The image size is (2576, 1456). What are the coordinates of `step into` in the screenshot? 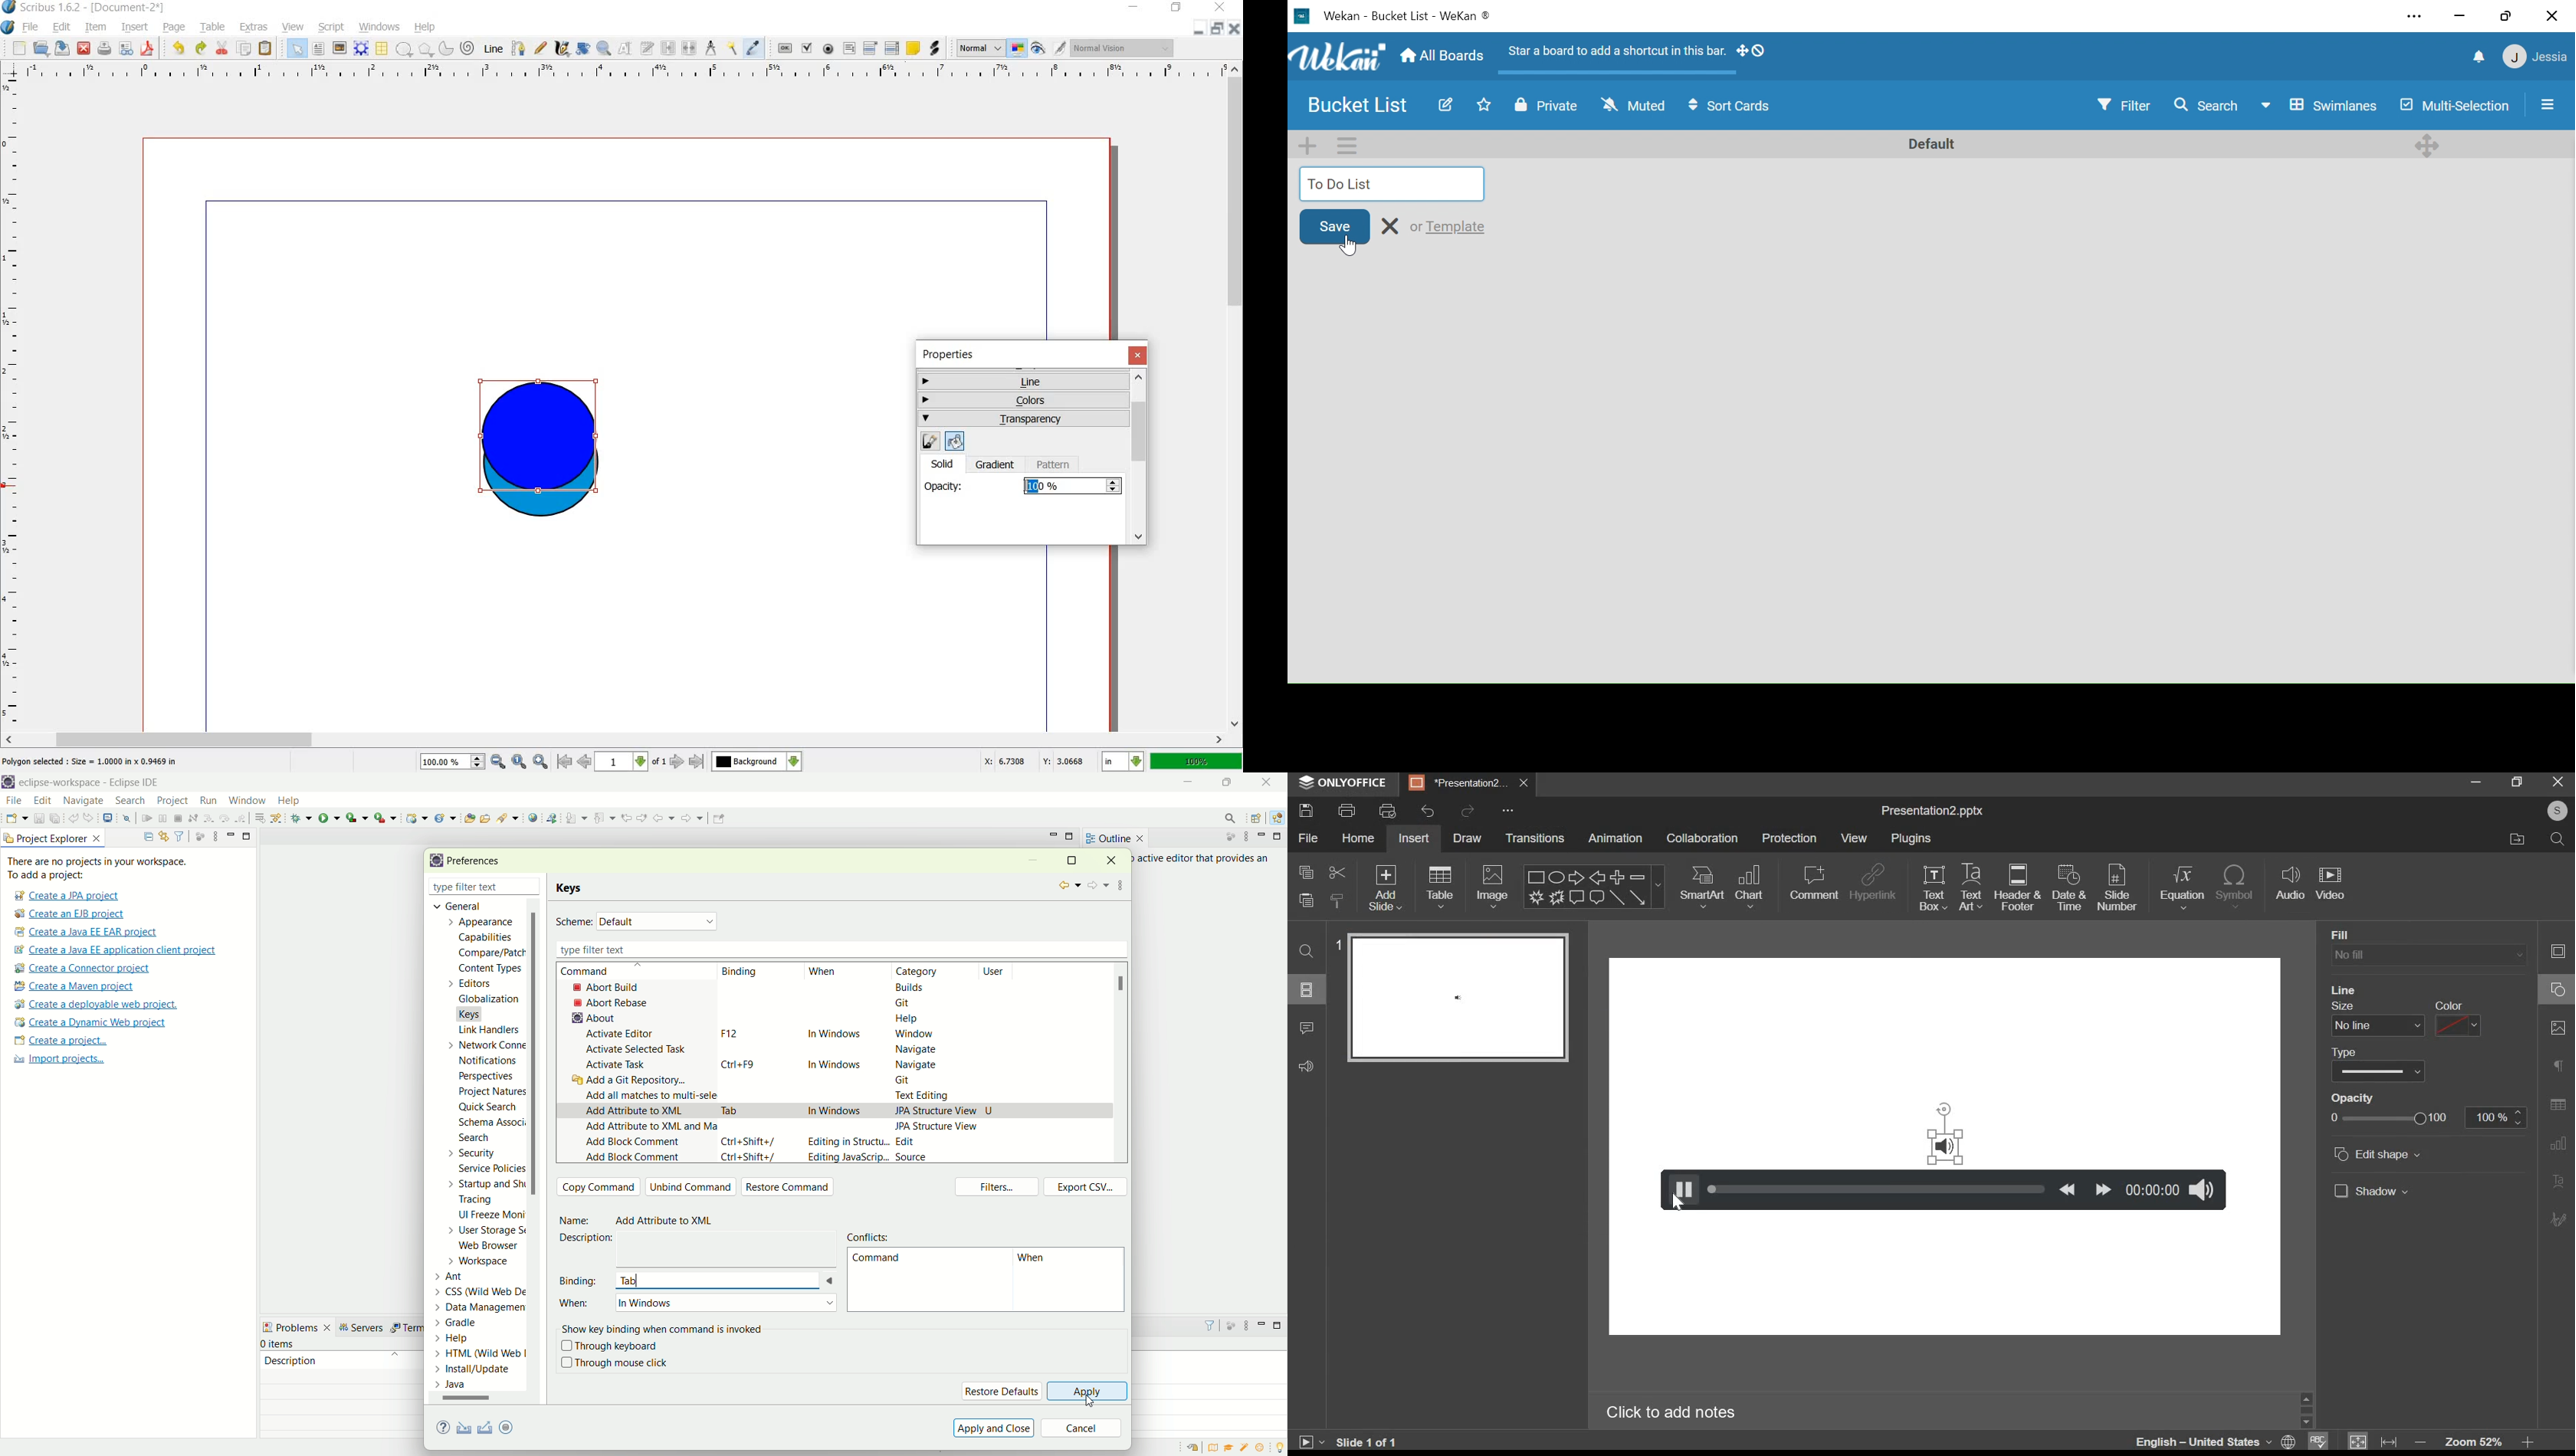 It's located at (209, 817).